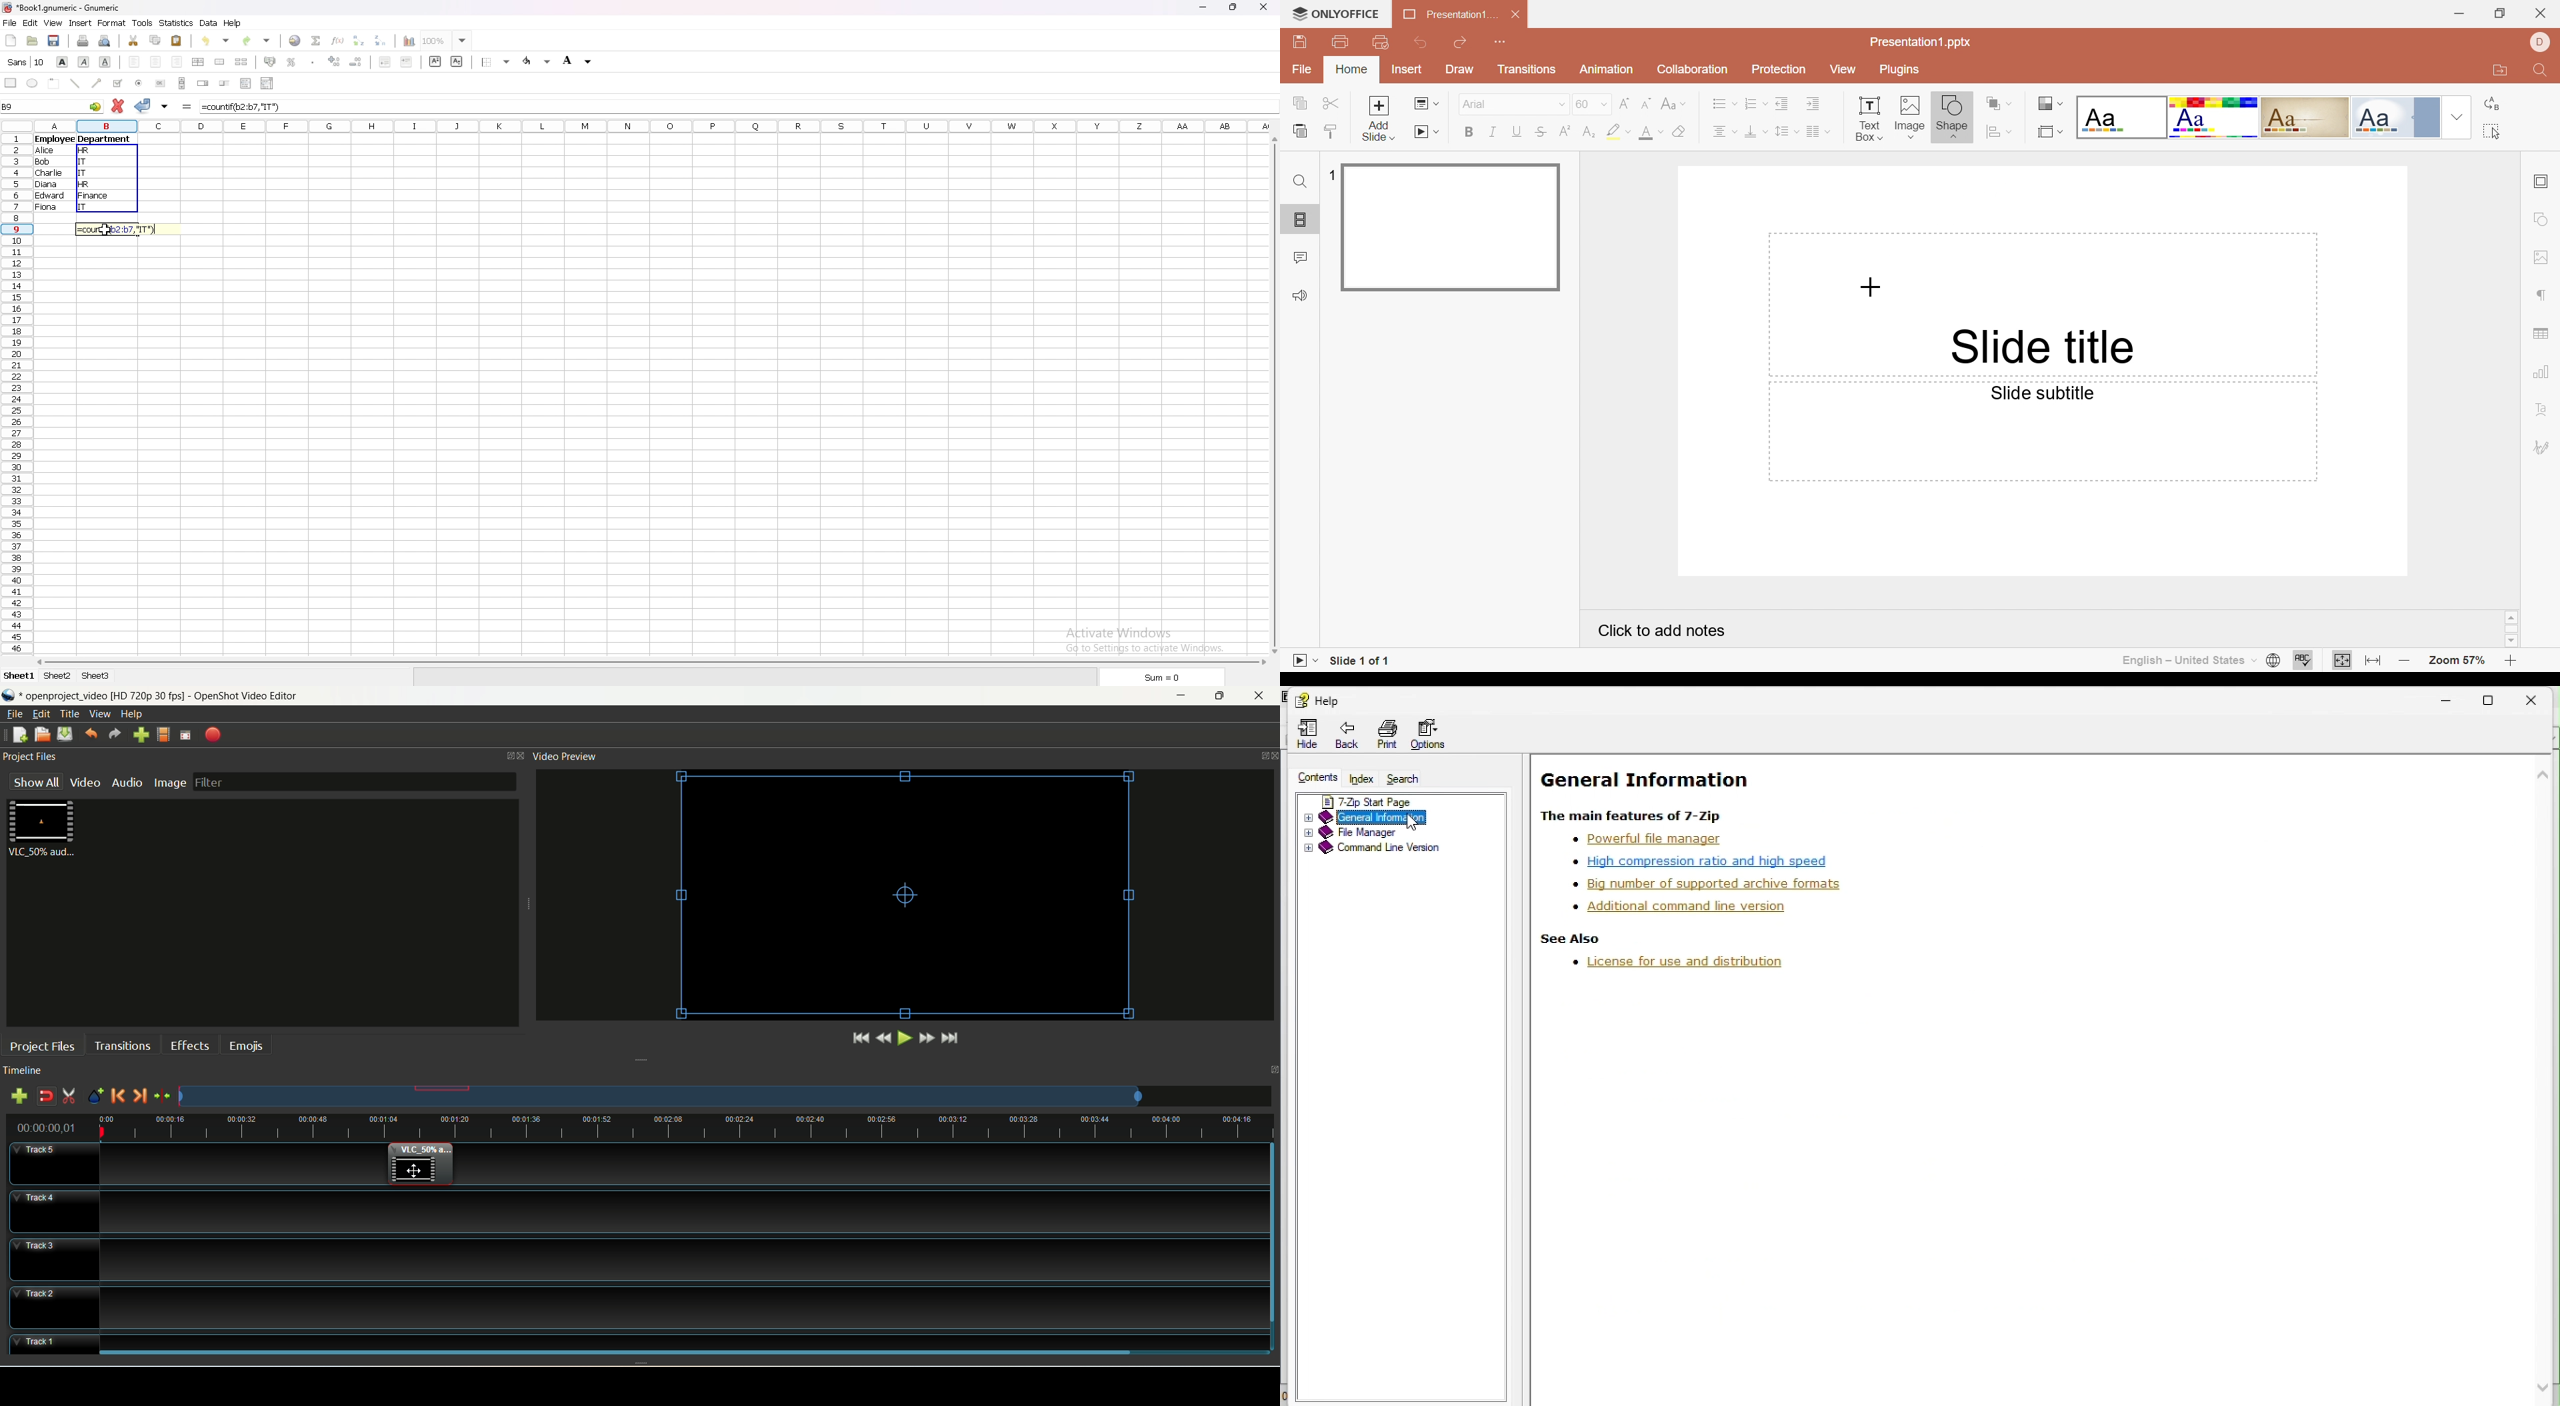 The width and height of the screenshot is (2576, 1428). I want to click on cancel changes, so click(117, 106).